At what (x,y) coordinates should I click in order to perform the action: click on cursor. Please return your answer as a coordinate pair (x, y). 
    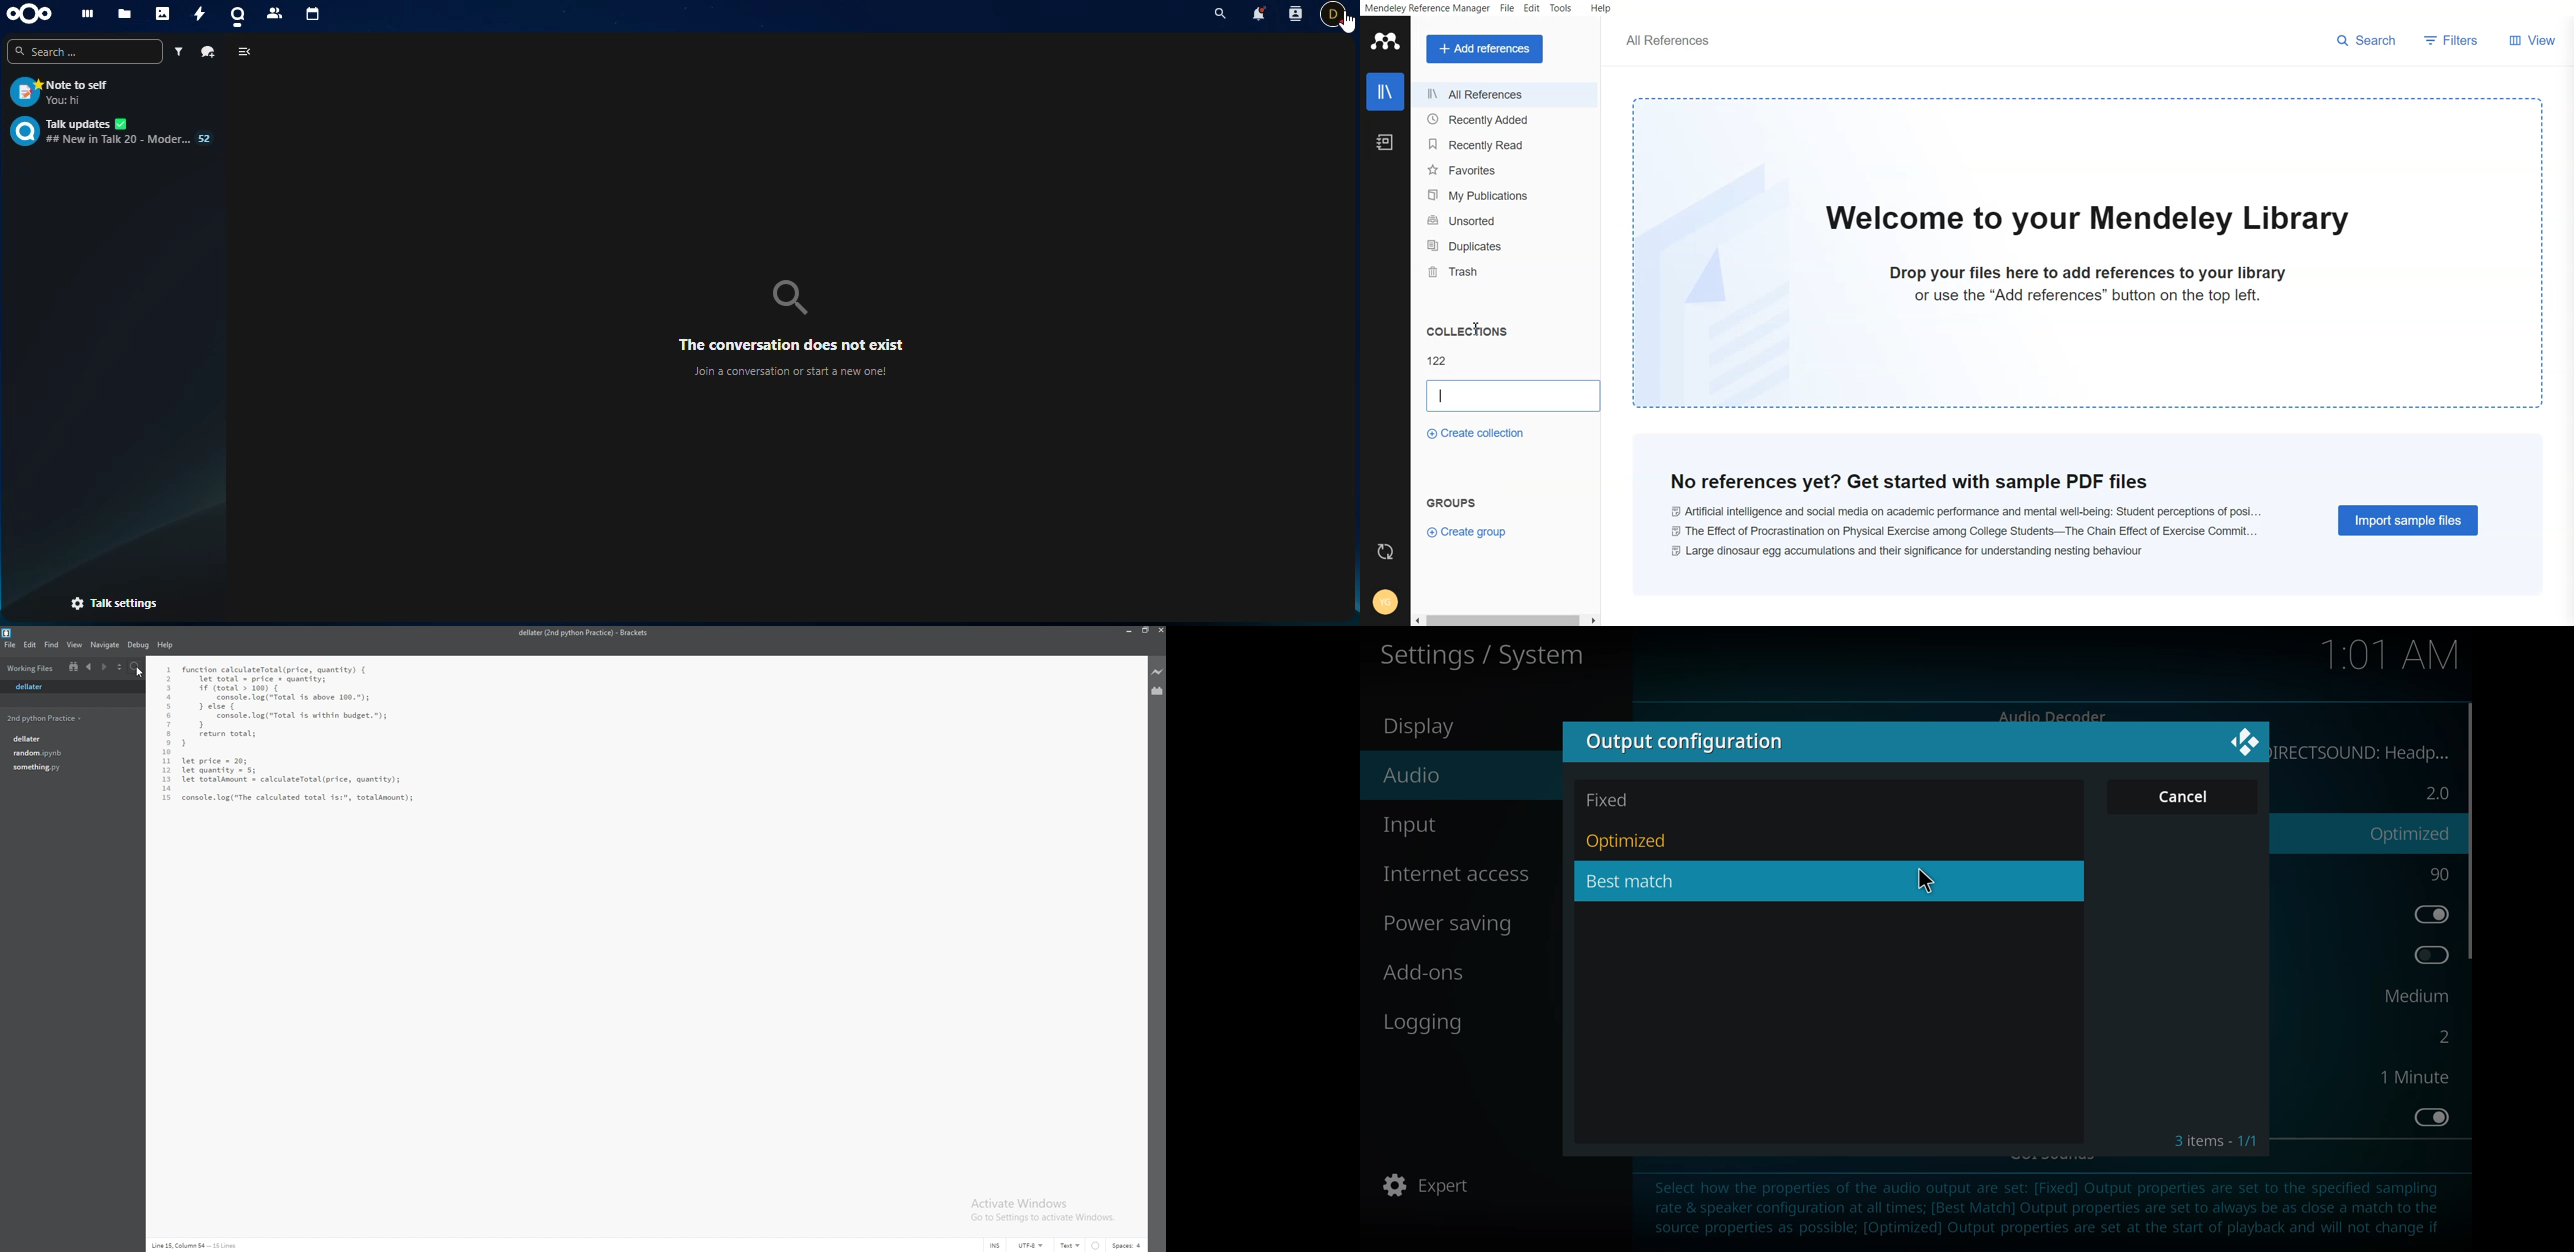
    Looking at the image, I should click on (141, 672).